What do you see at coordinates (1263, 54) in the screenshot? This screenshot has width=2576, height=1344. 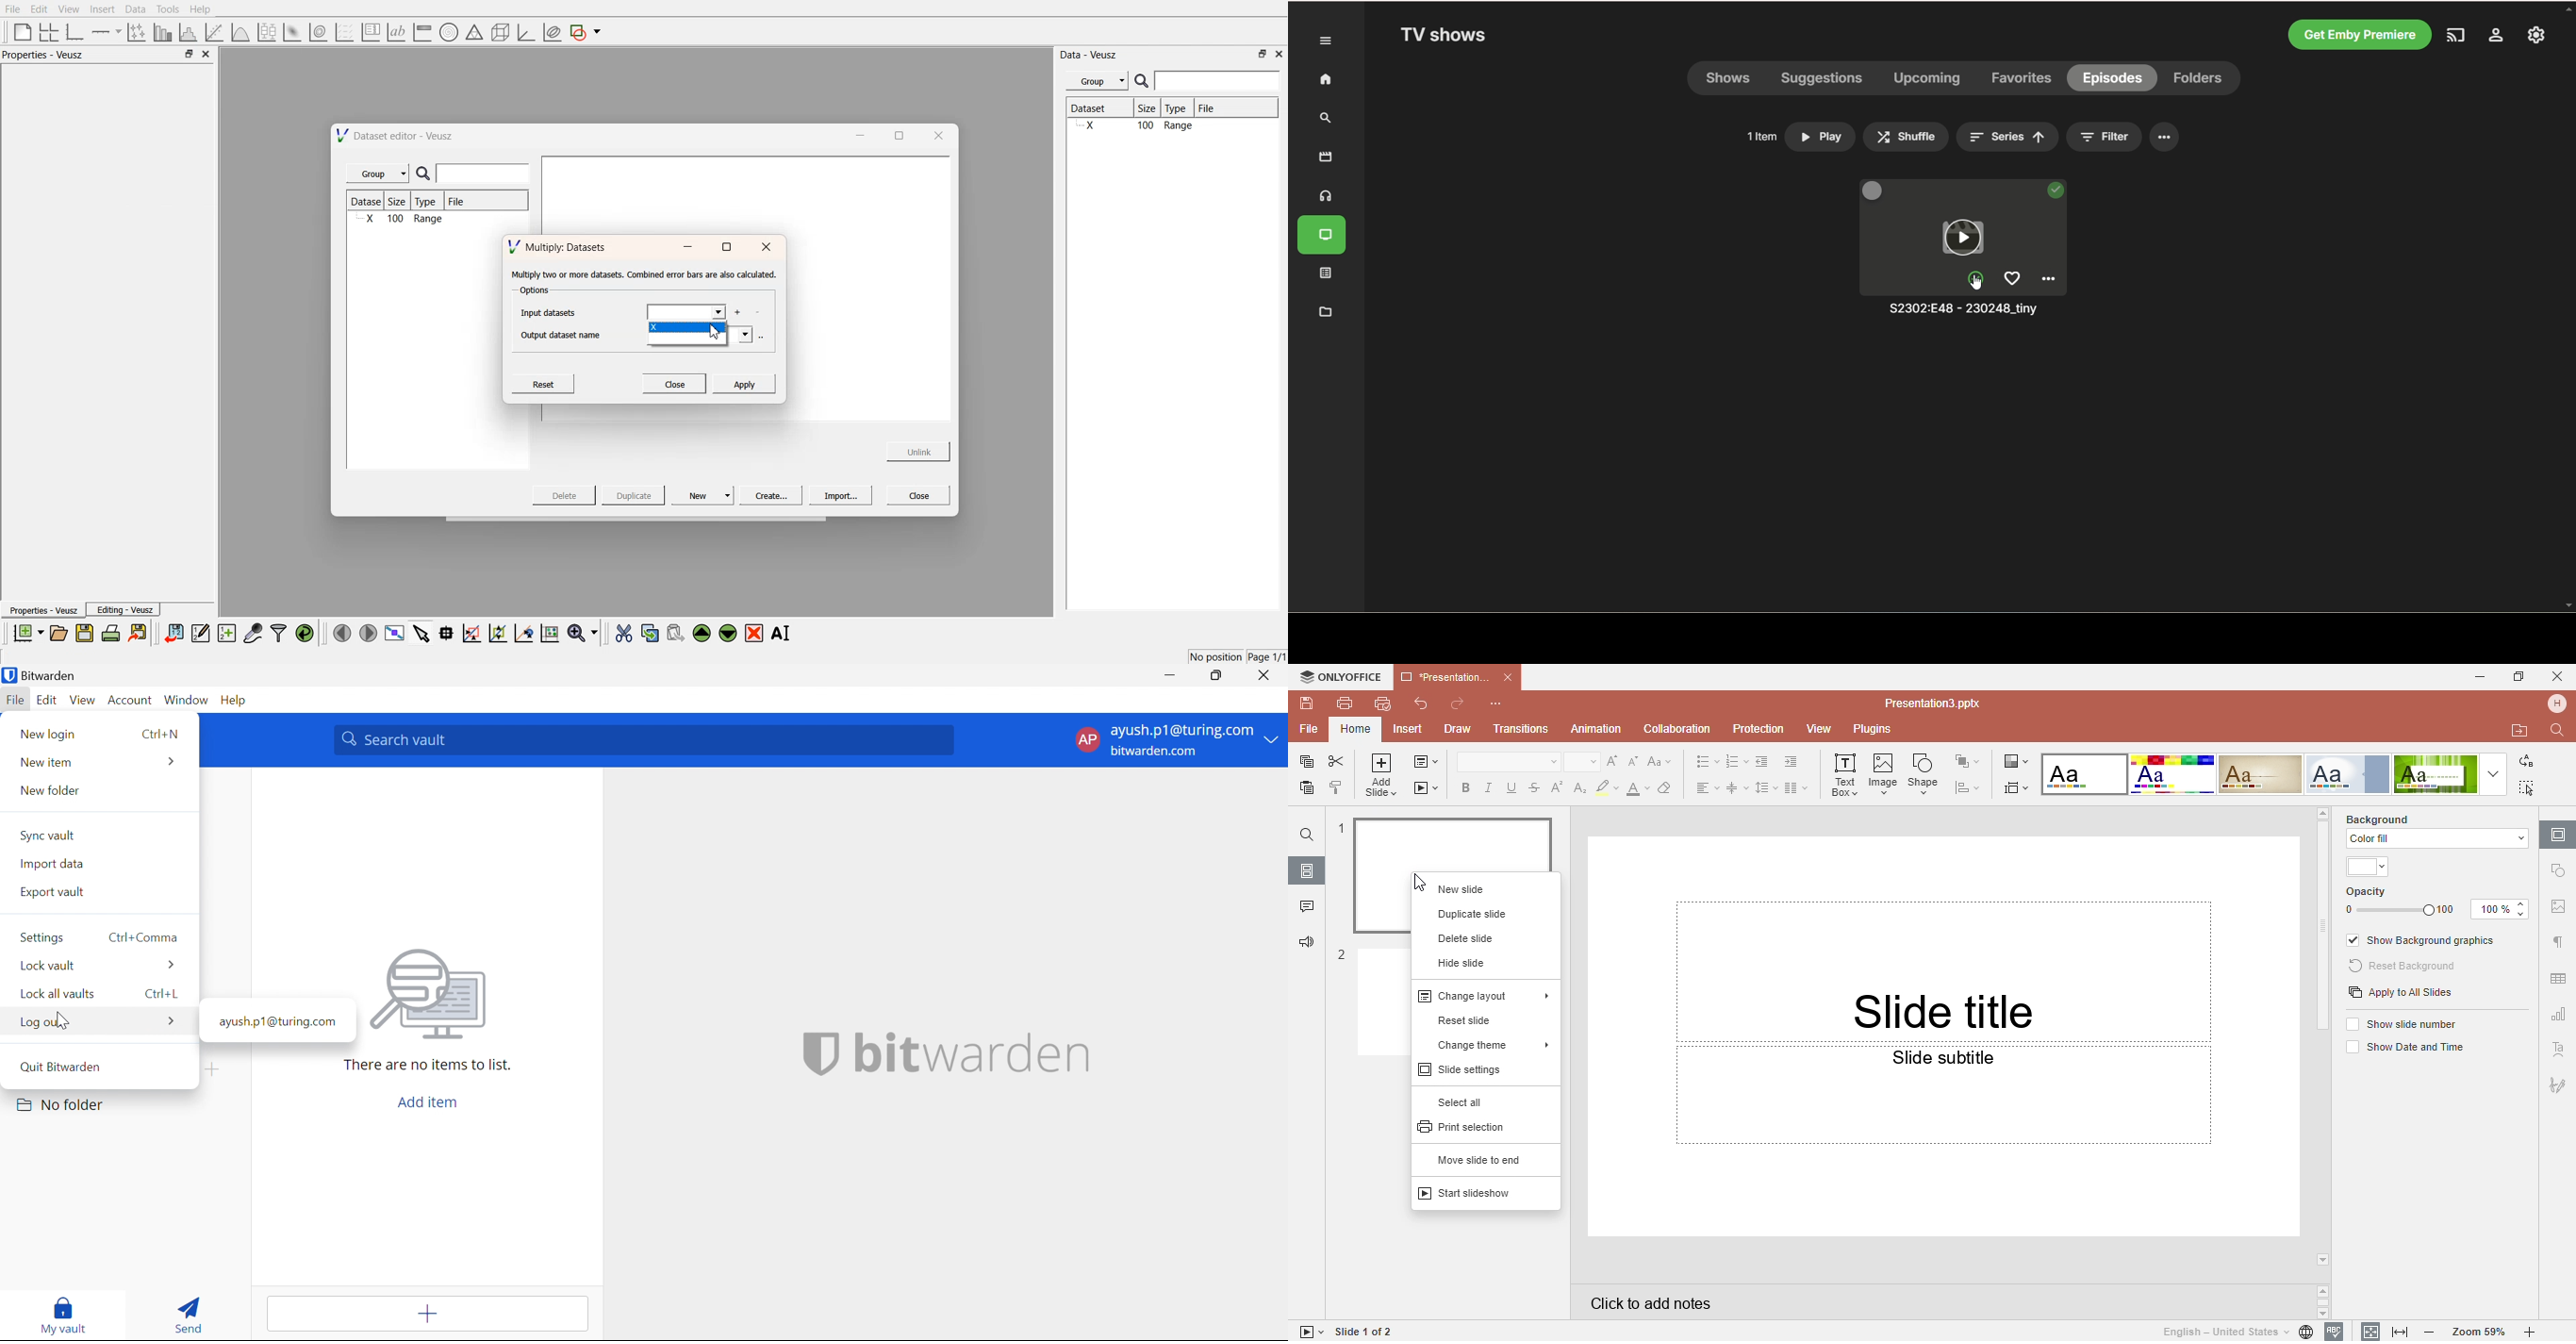 I see `minimise or maximise` at bounding box center [1263, 54].